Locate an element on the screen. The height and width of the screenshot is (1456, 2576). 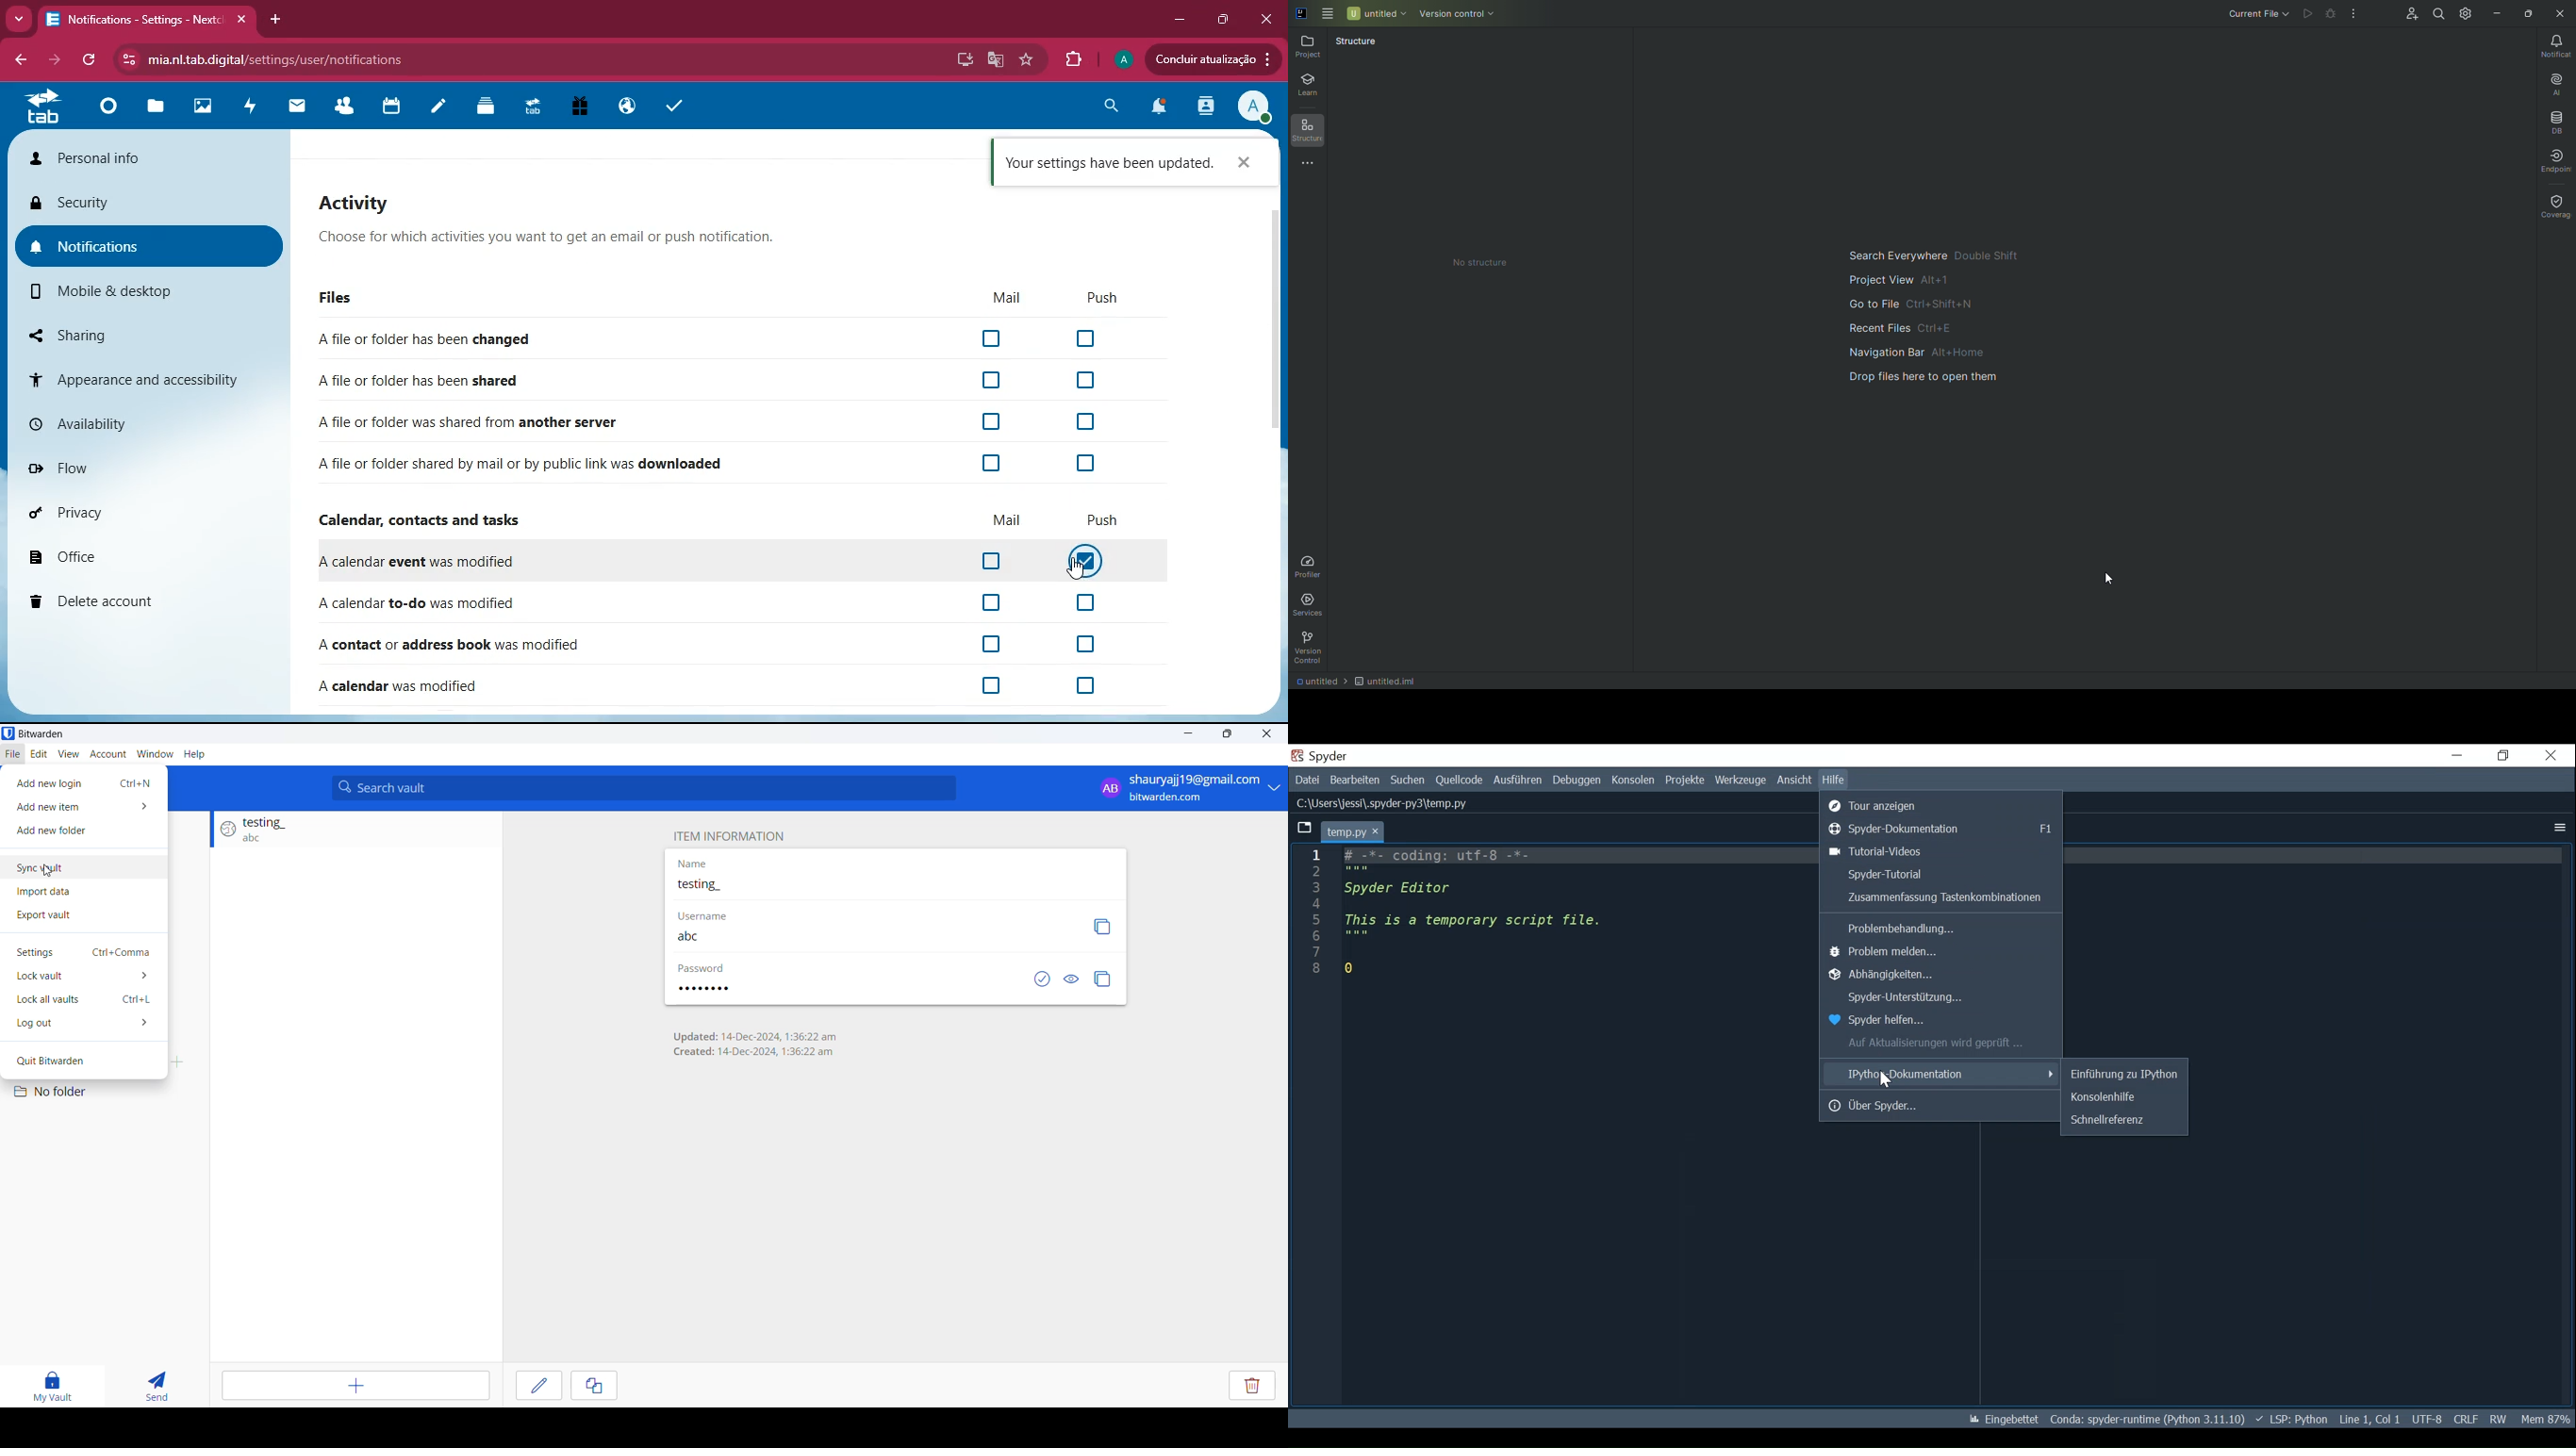
Close is located at coordinates (1271, 736).